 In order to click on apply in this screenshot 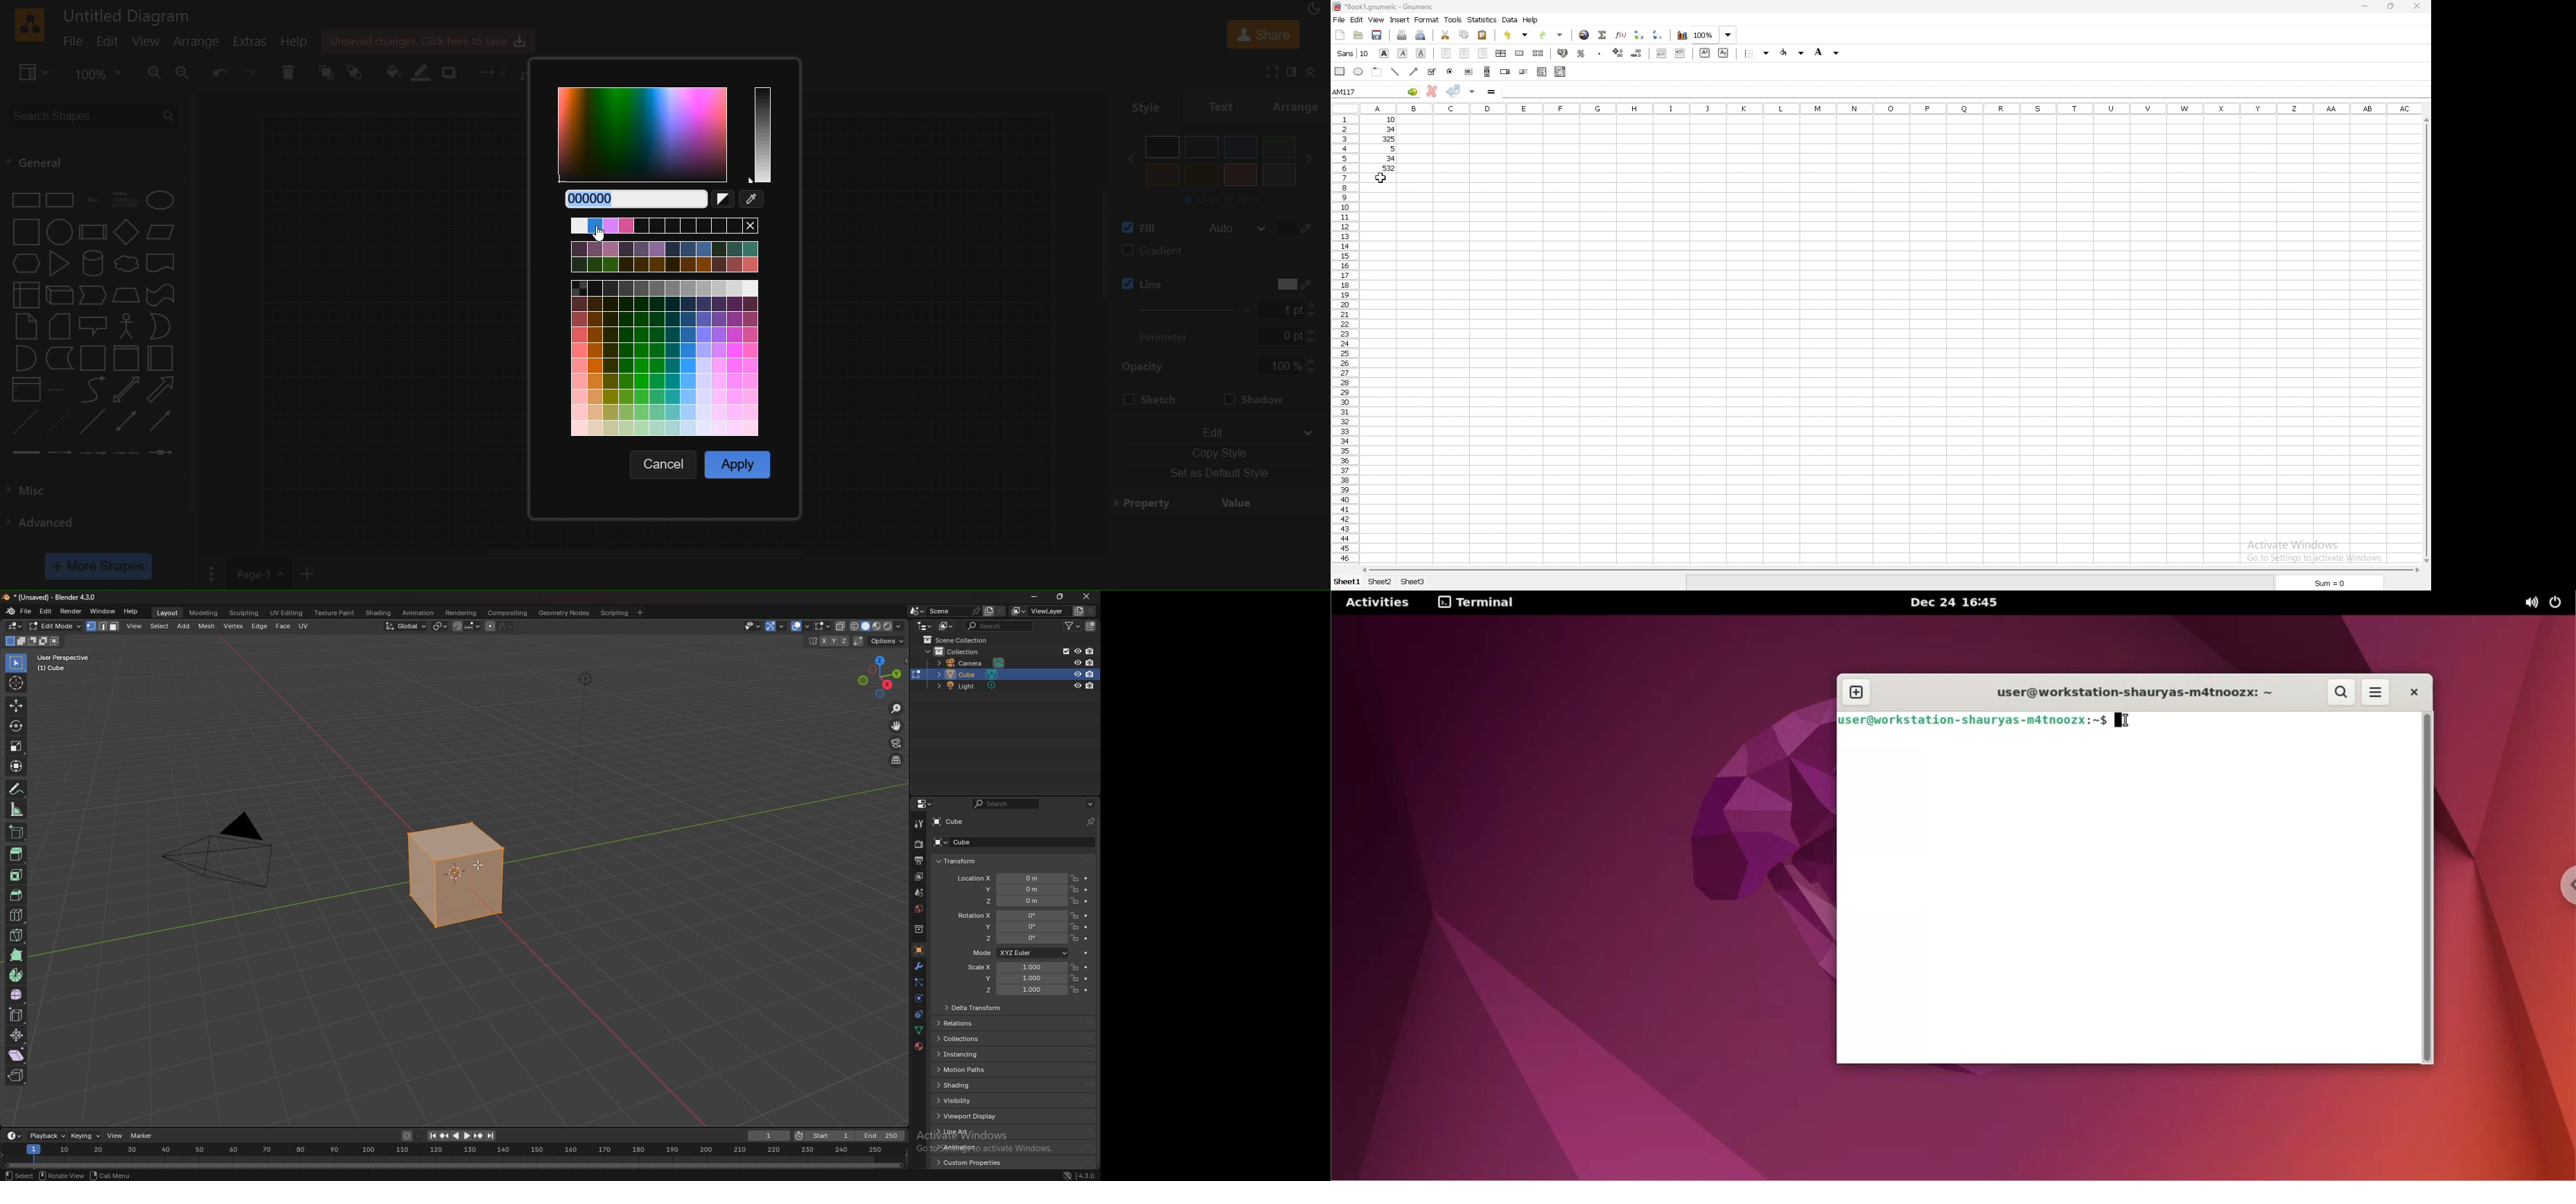, I will do `click(738, 463)`.